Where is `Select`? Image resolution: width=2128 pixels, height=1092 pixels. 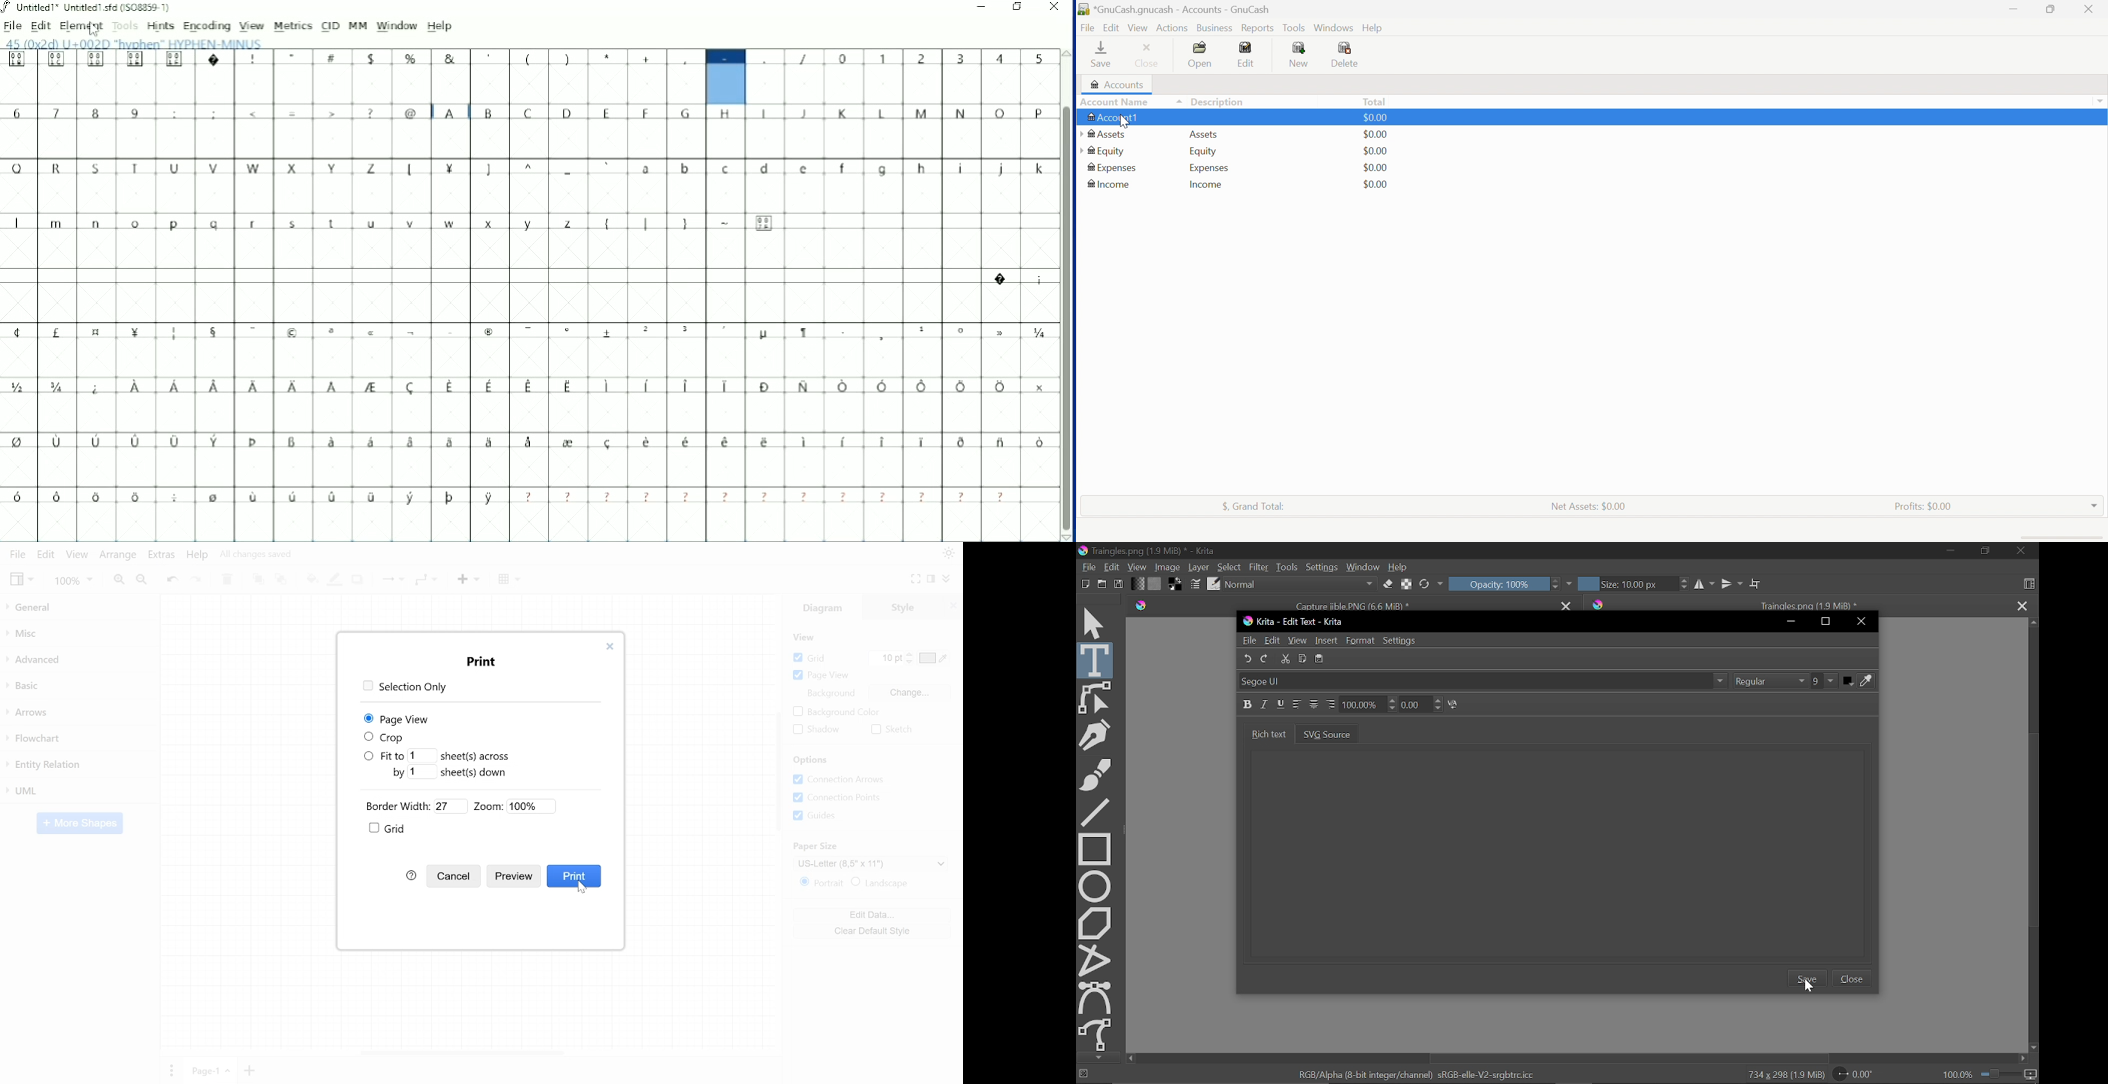
Select is located at coordinates (1230, 568).